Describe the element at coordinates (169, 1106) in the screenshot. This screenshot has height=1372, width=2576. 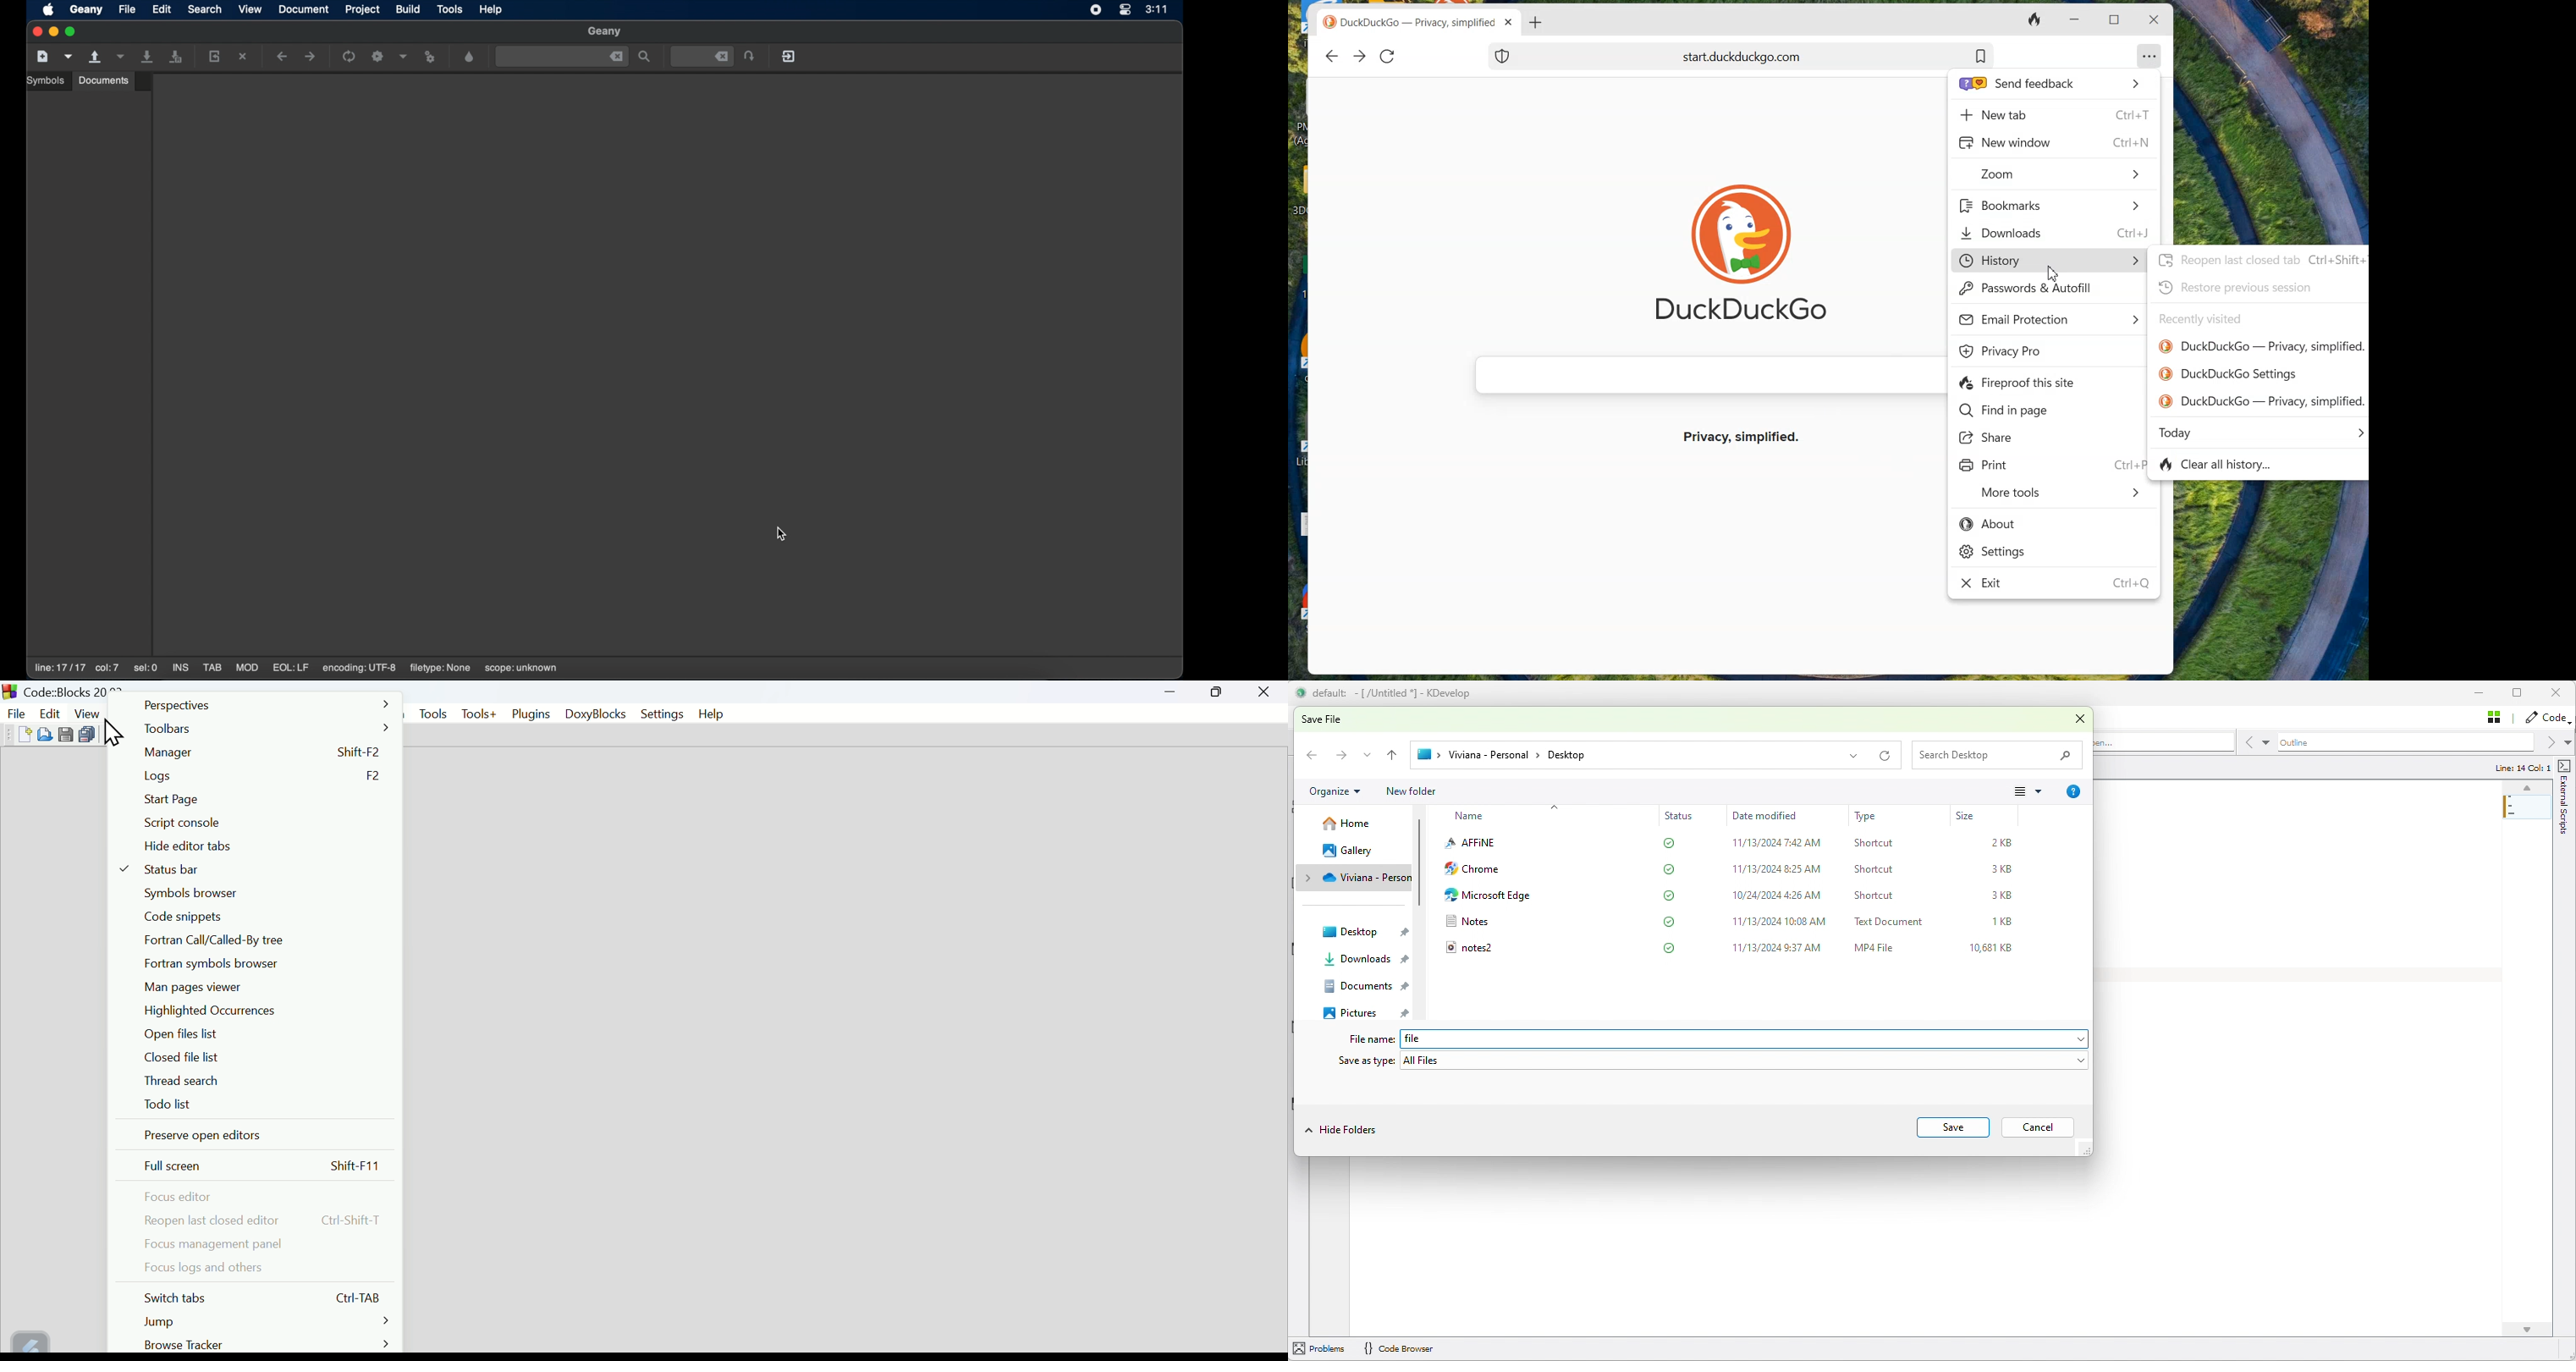
I see `To do list` at that location.